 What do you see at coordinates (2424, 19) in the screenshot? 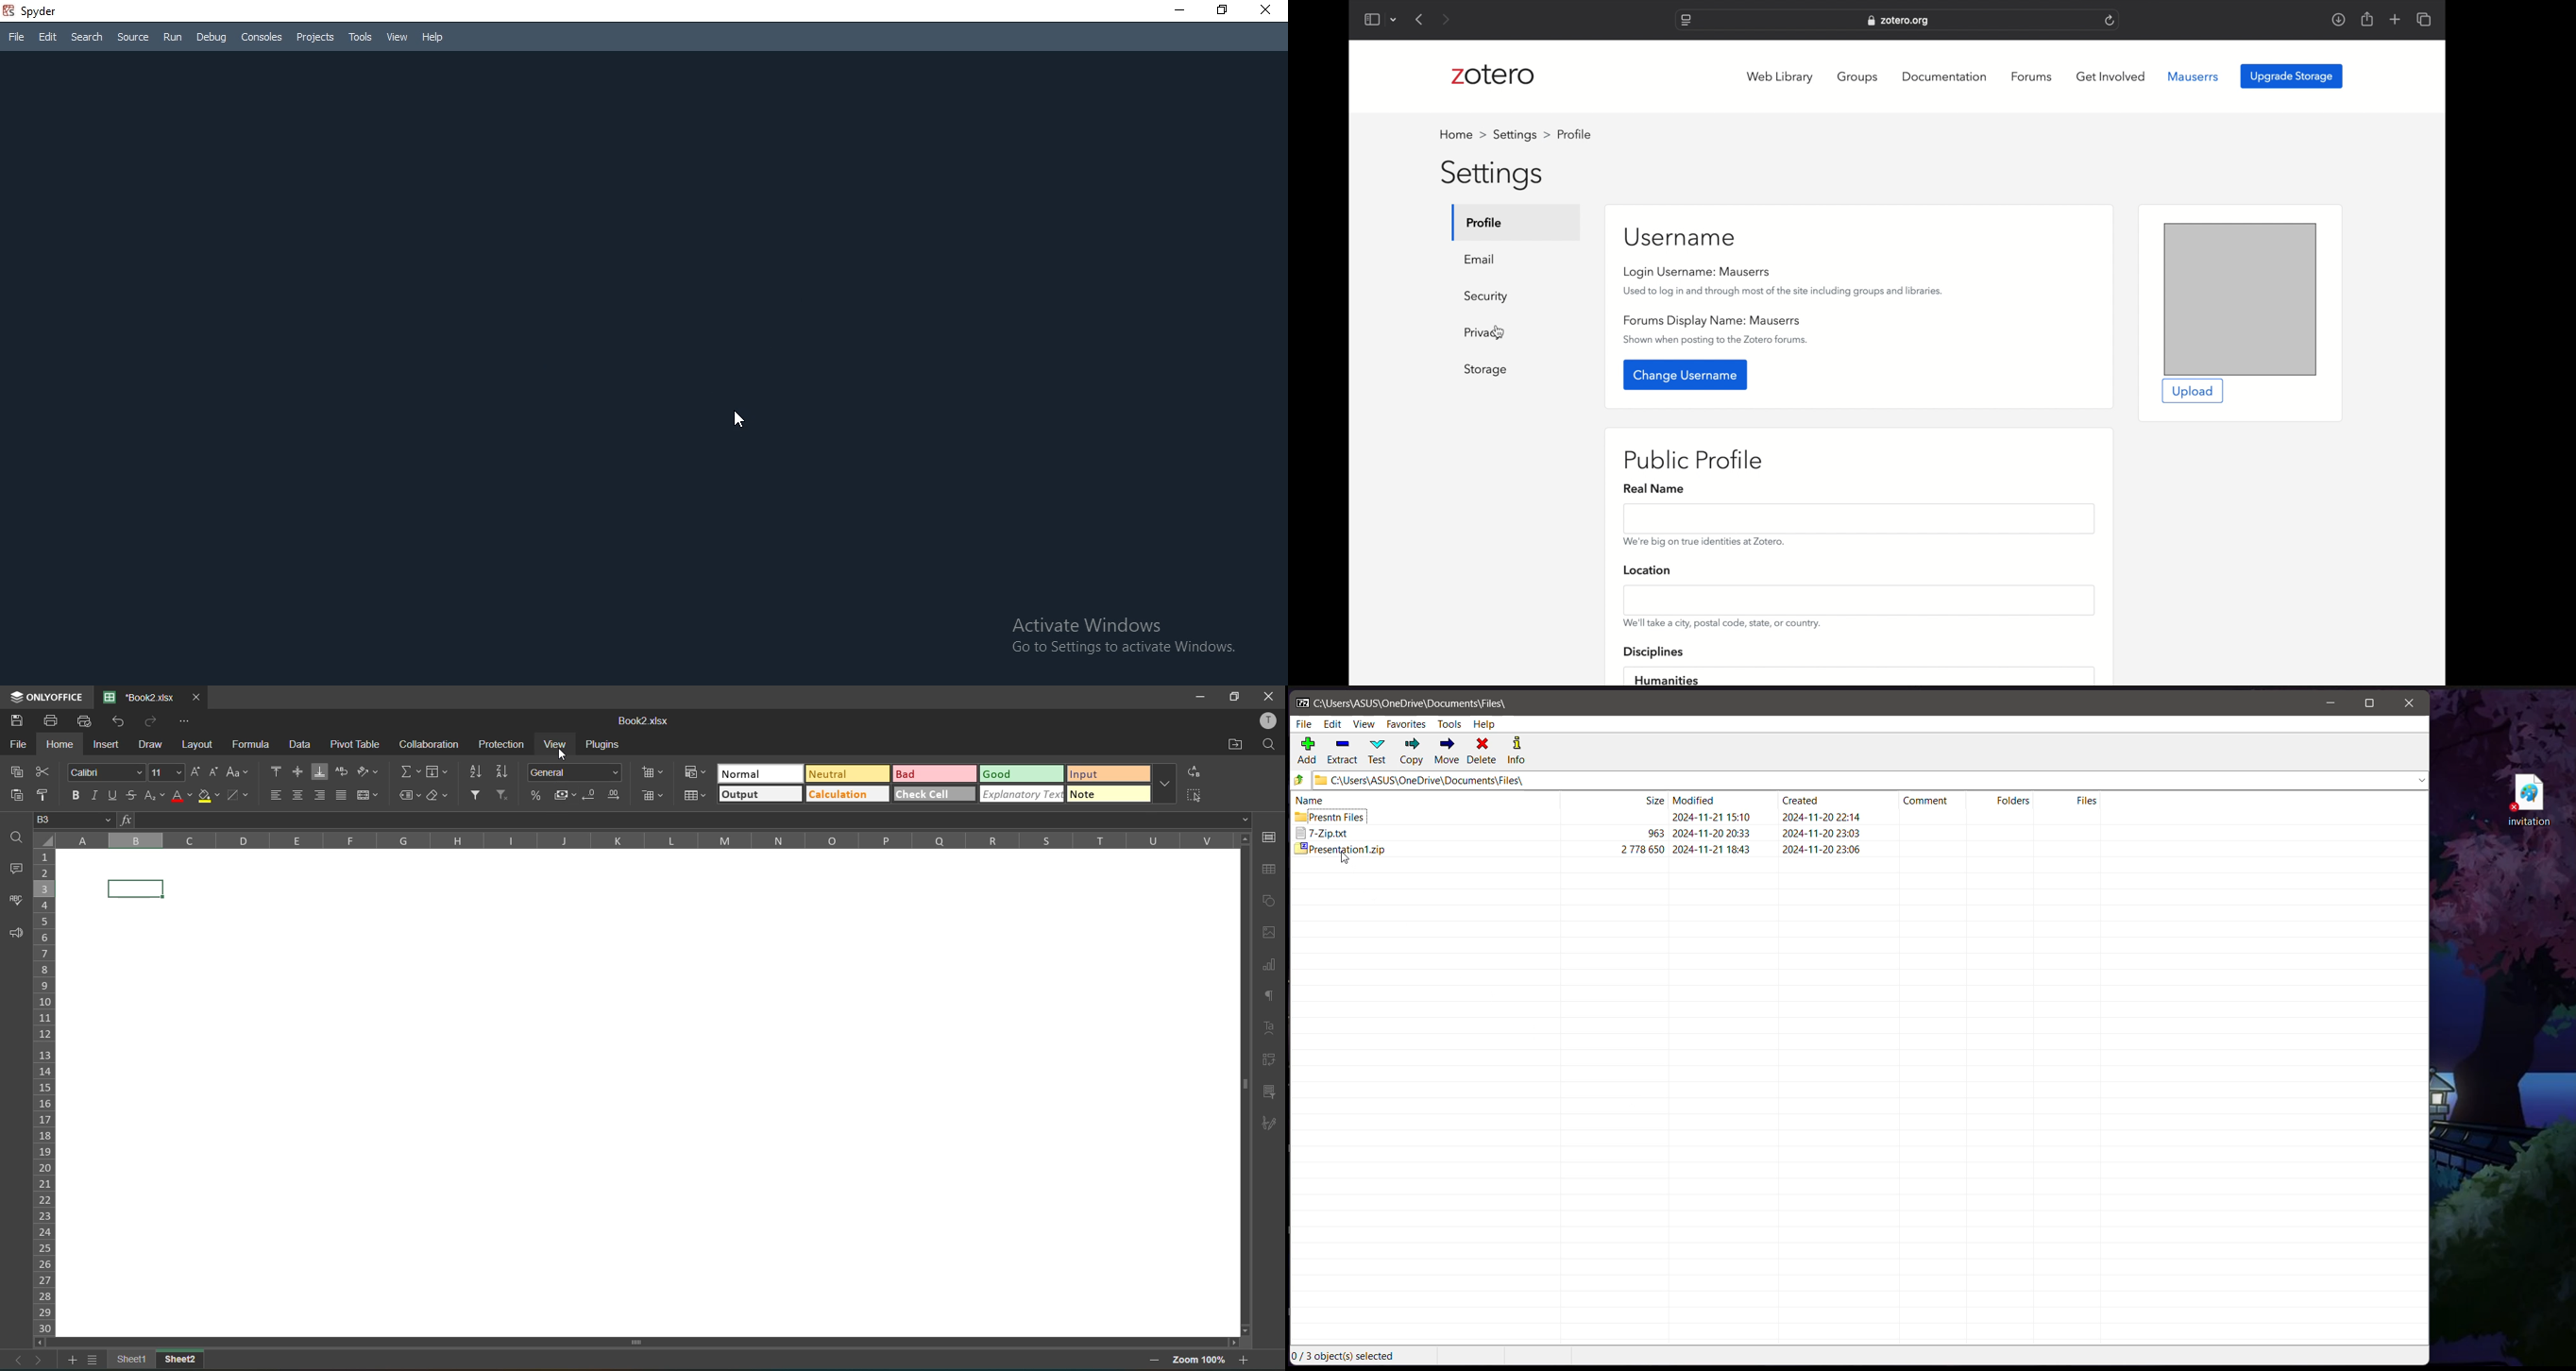
I see `show tab overview` at bounding box center [2424, 19].